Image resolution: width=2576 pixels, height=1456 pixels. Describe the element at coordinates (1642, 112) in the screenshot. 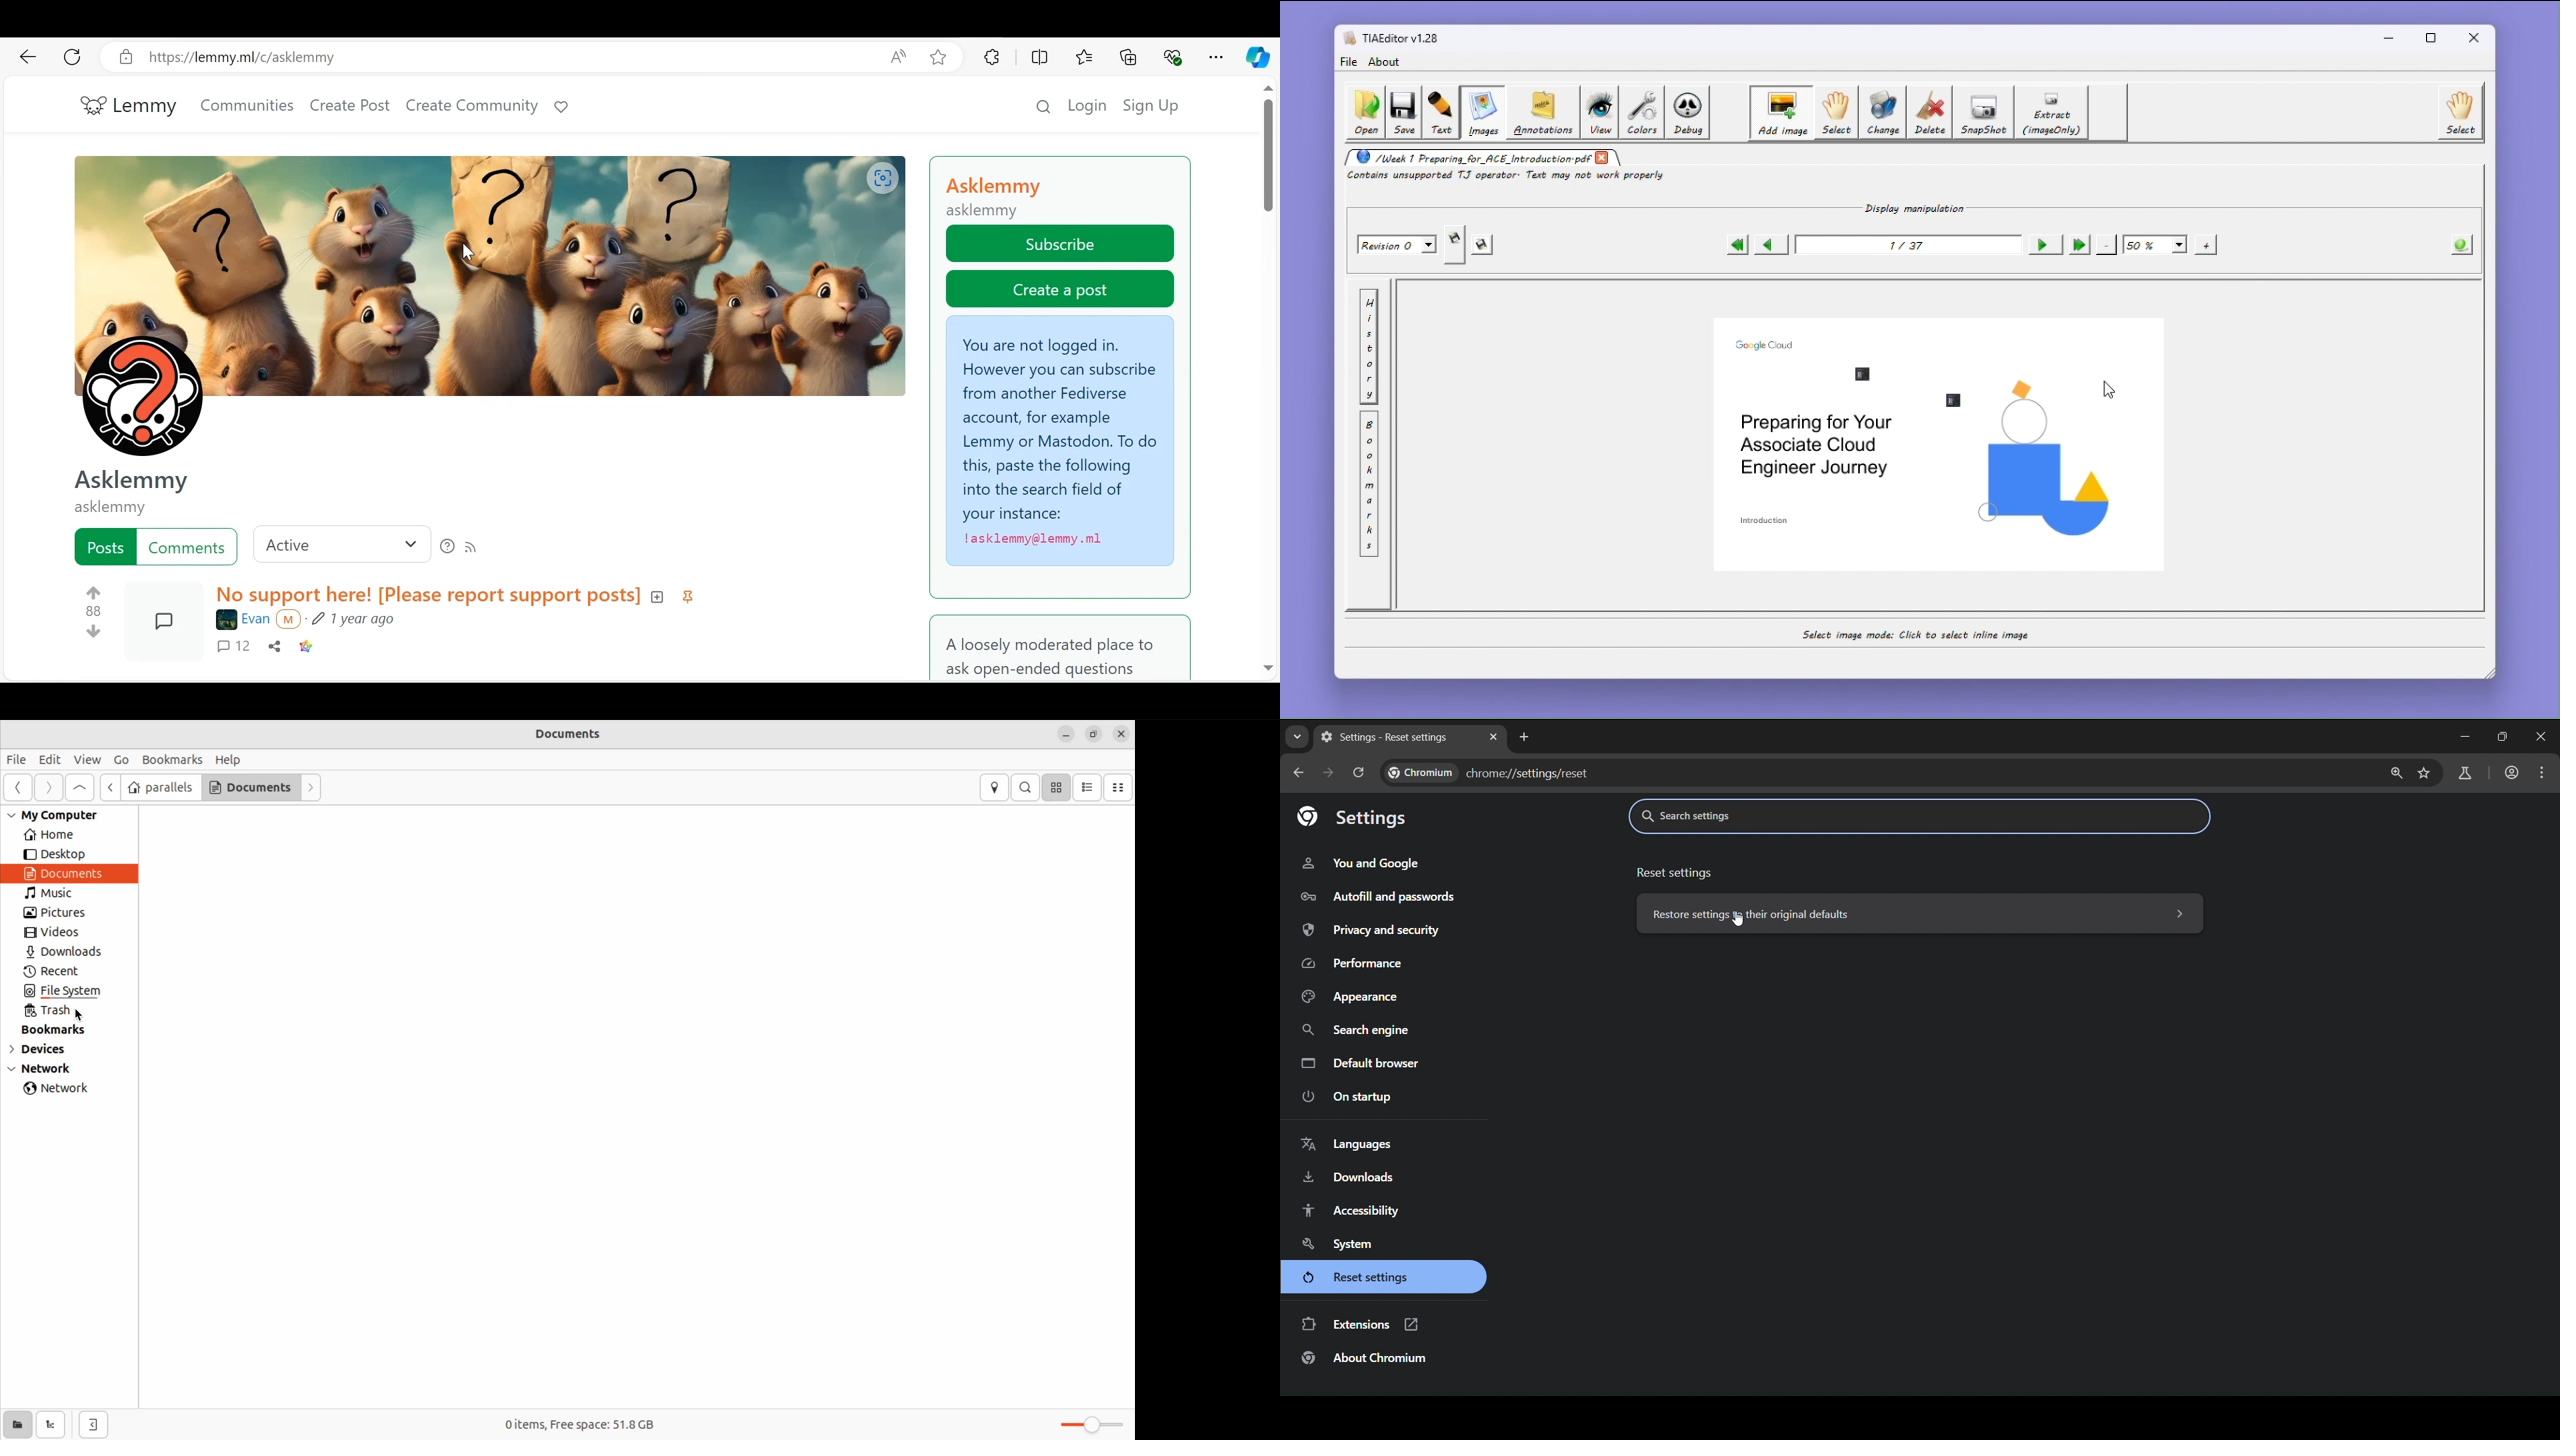

I see `colors ` at that location.